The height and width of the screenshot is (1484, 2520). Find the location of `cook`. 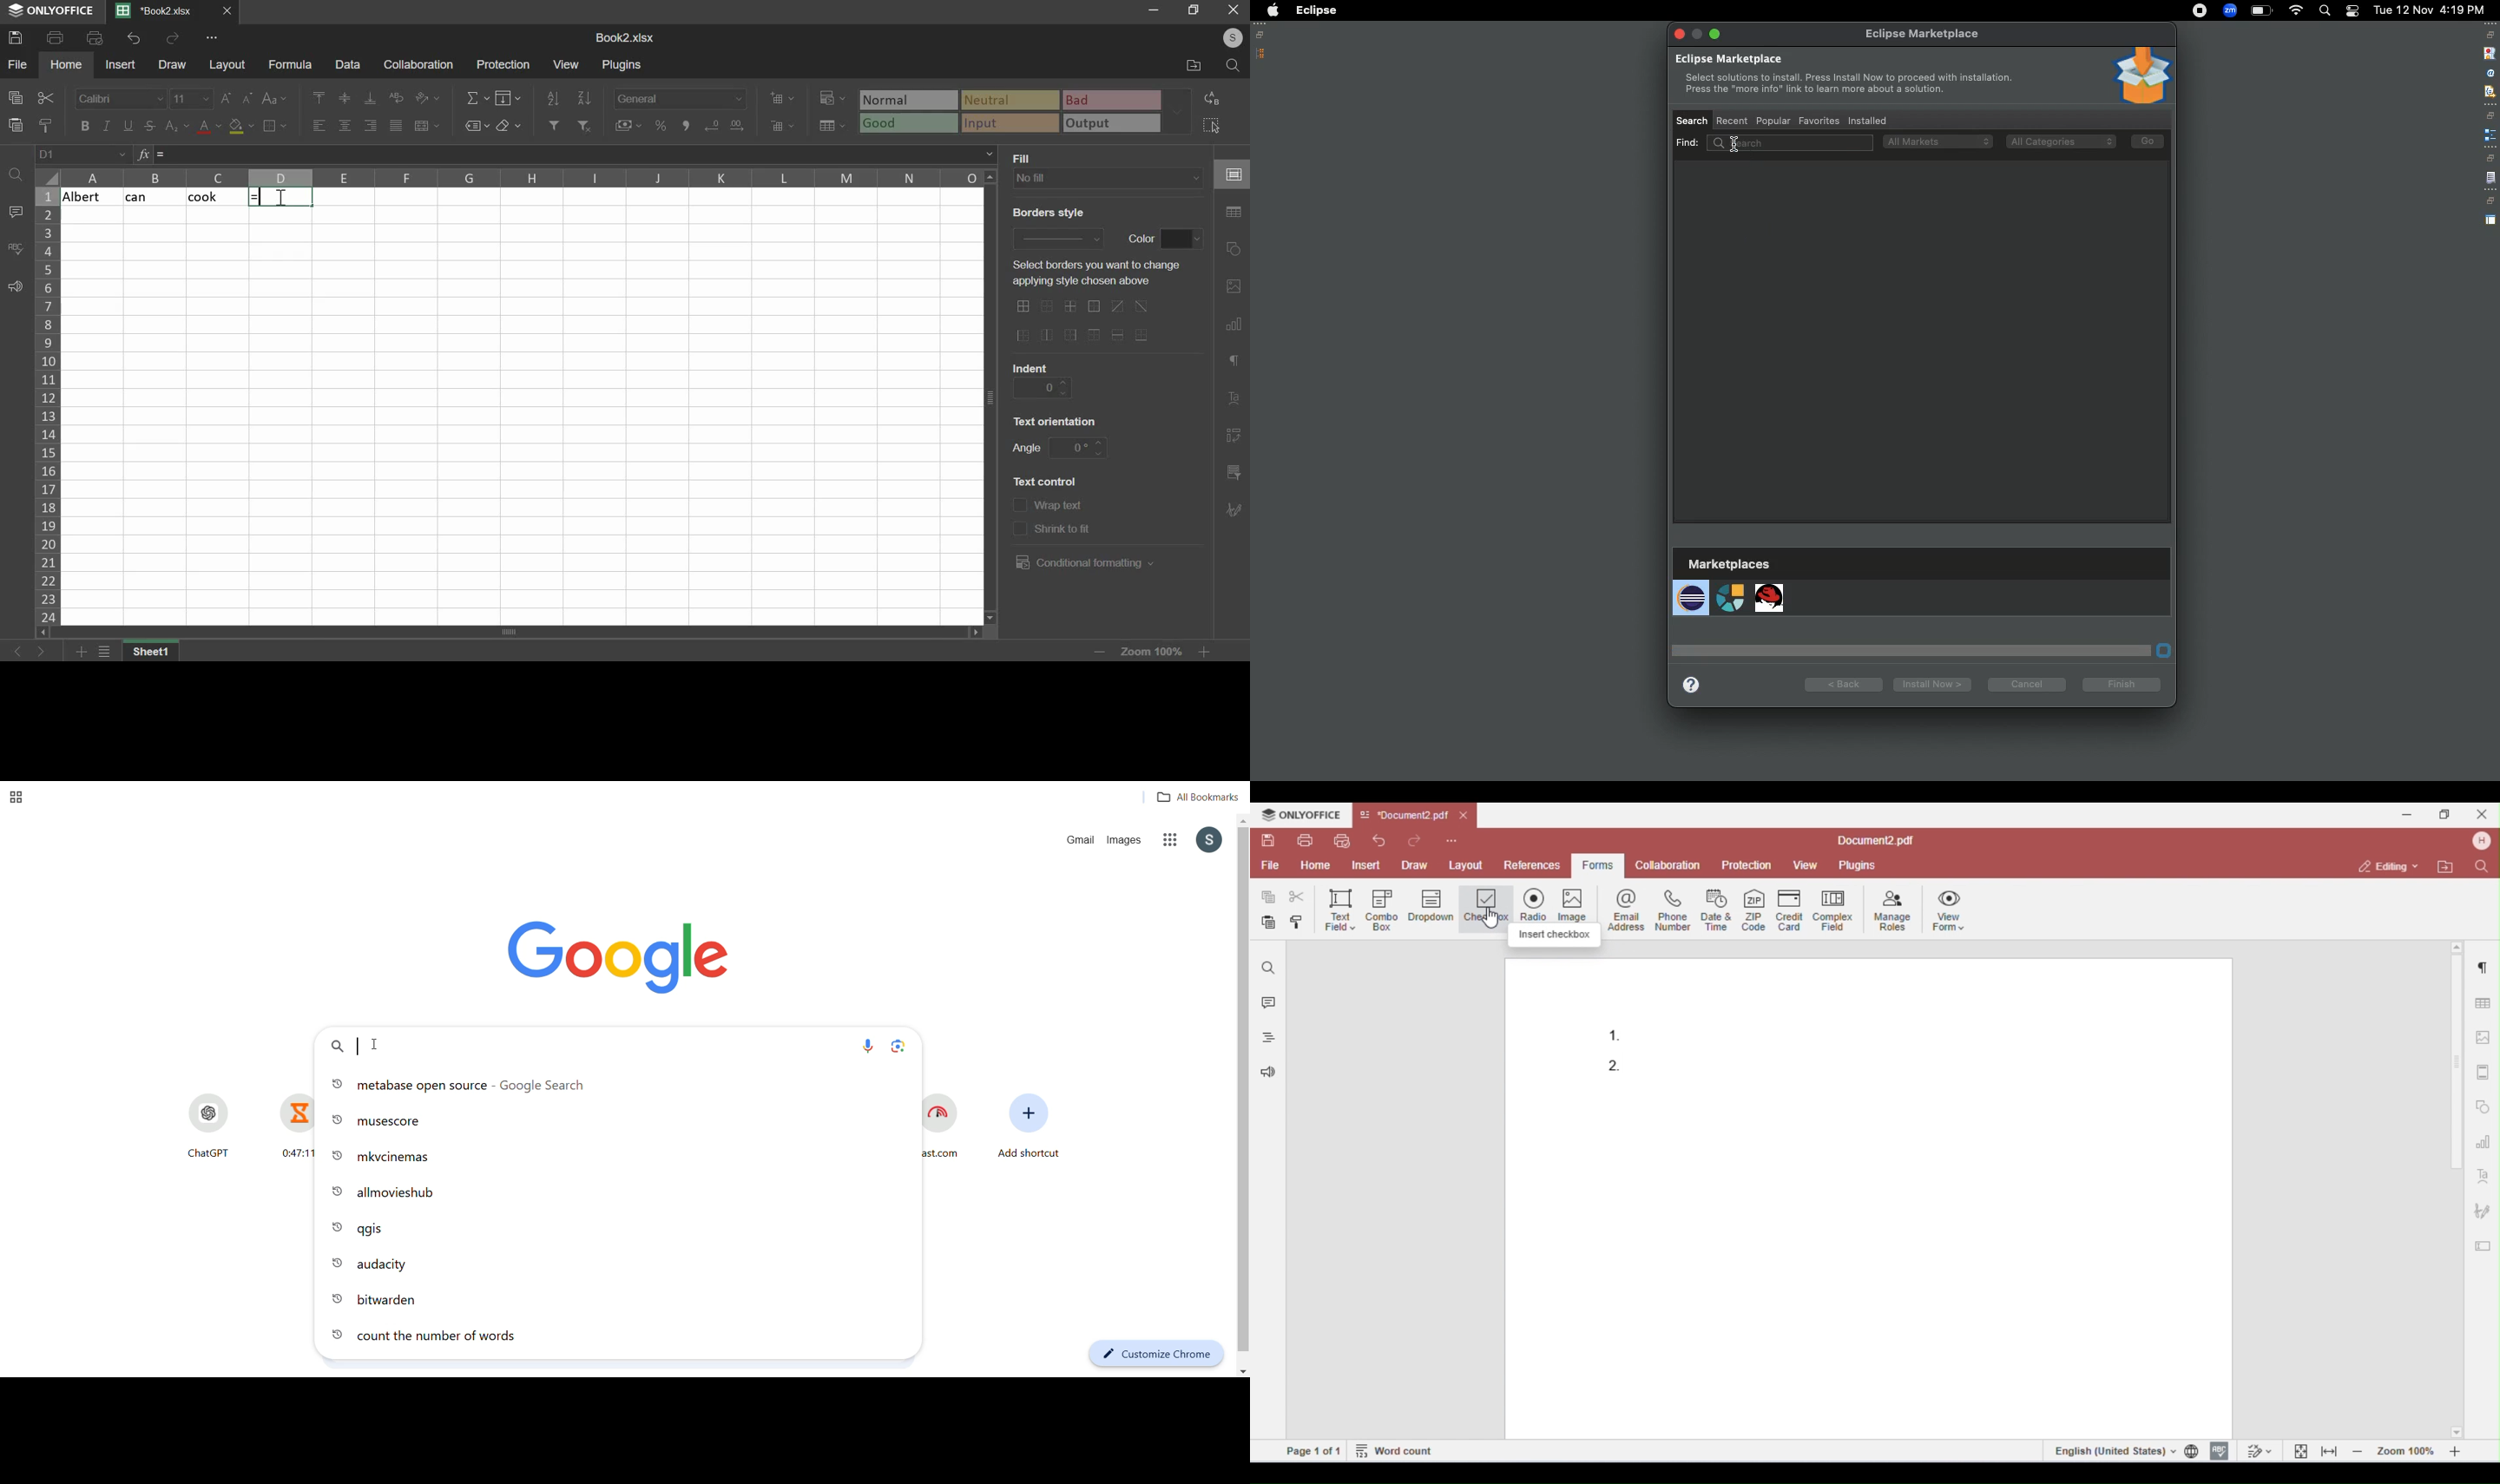

cook is located at coordinates (214, 197).